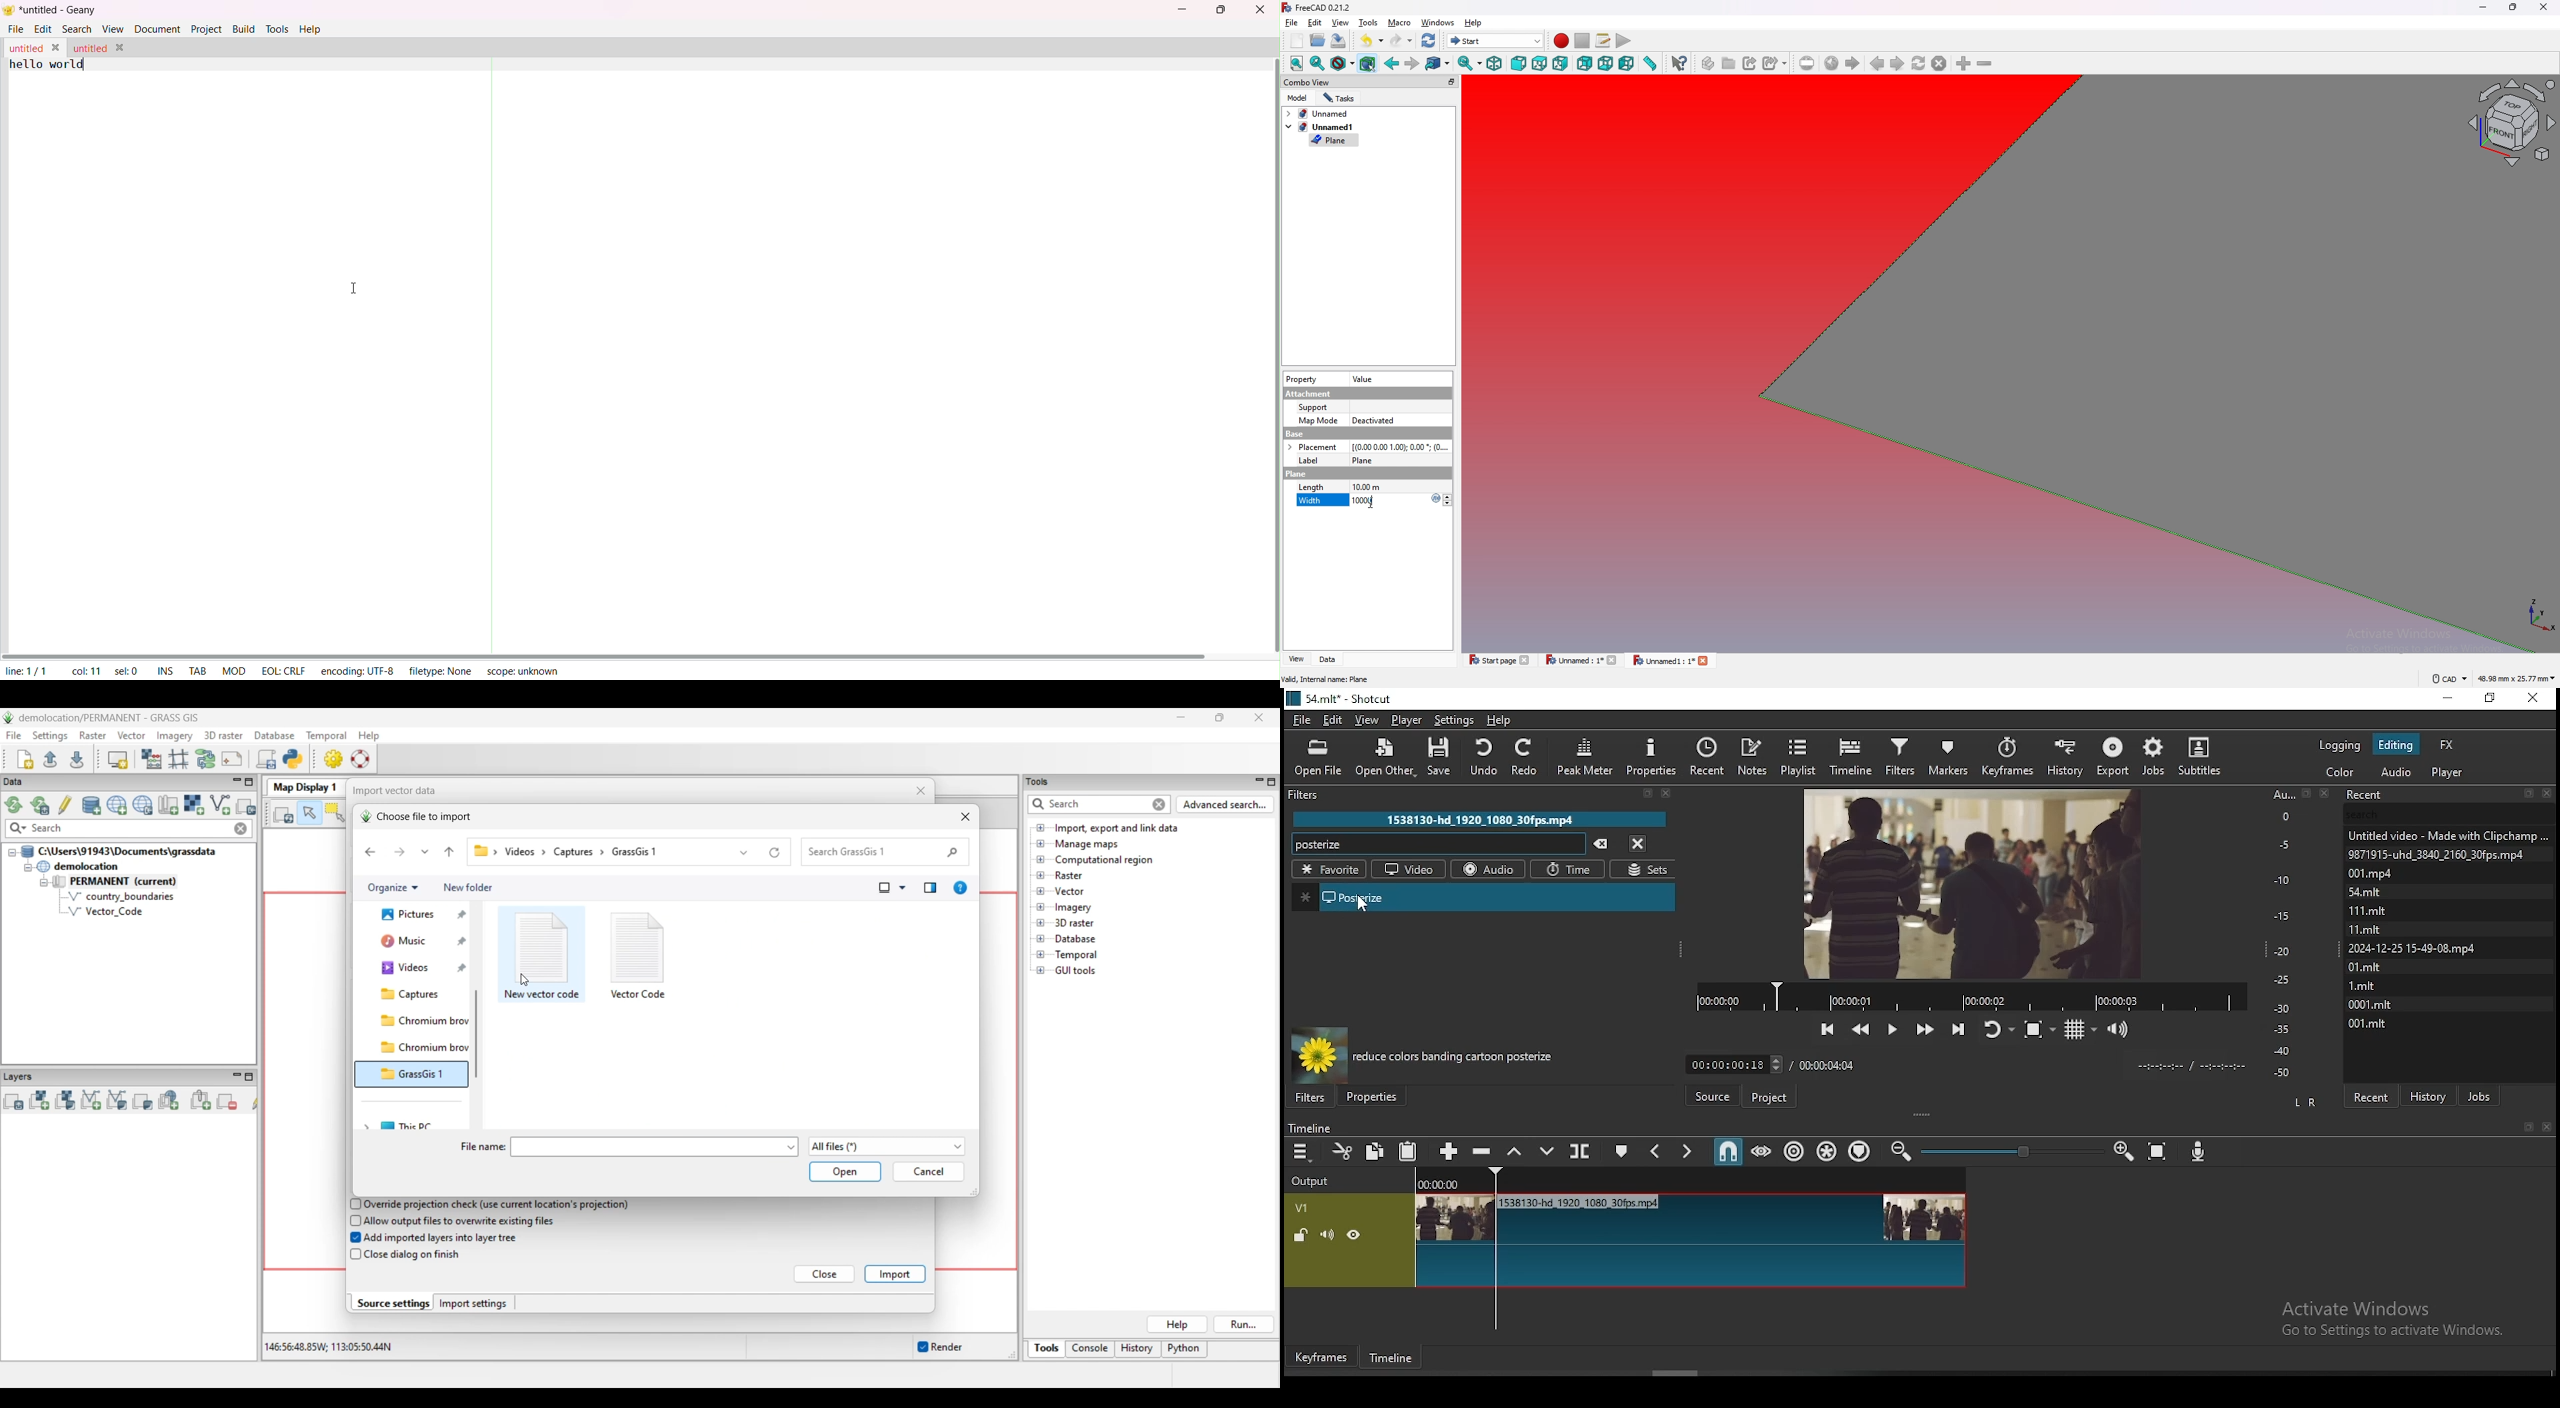 This screenshot has width=2576, height=1428. What do you see at coordinates (1965, 63) in the screenshot?
I see `zoom in` at bounding box center [1965, 63].